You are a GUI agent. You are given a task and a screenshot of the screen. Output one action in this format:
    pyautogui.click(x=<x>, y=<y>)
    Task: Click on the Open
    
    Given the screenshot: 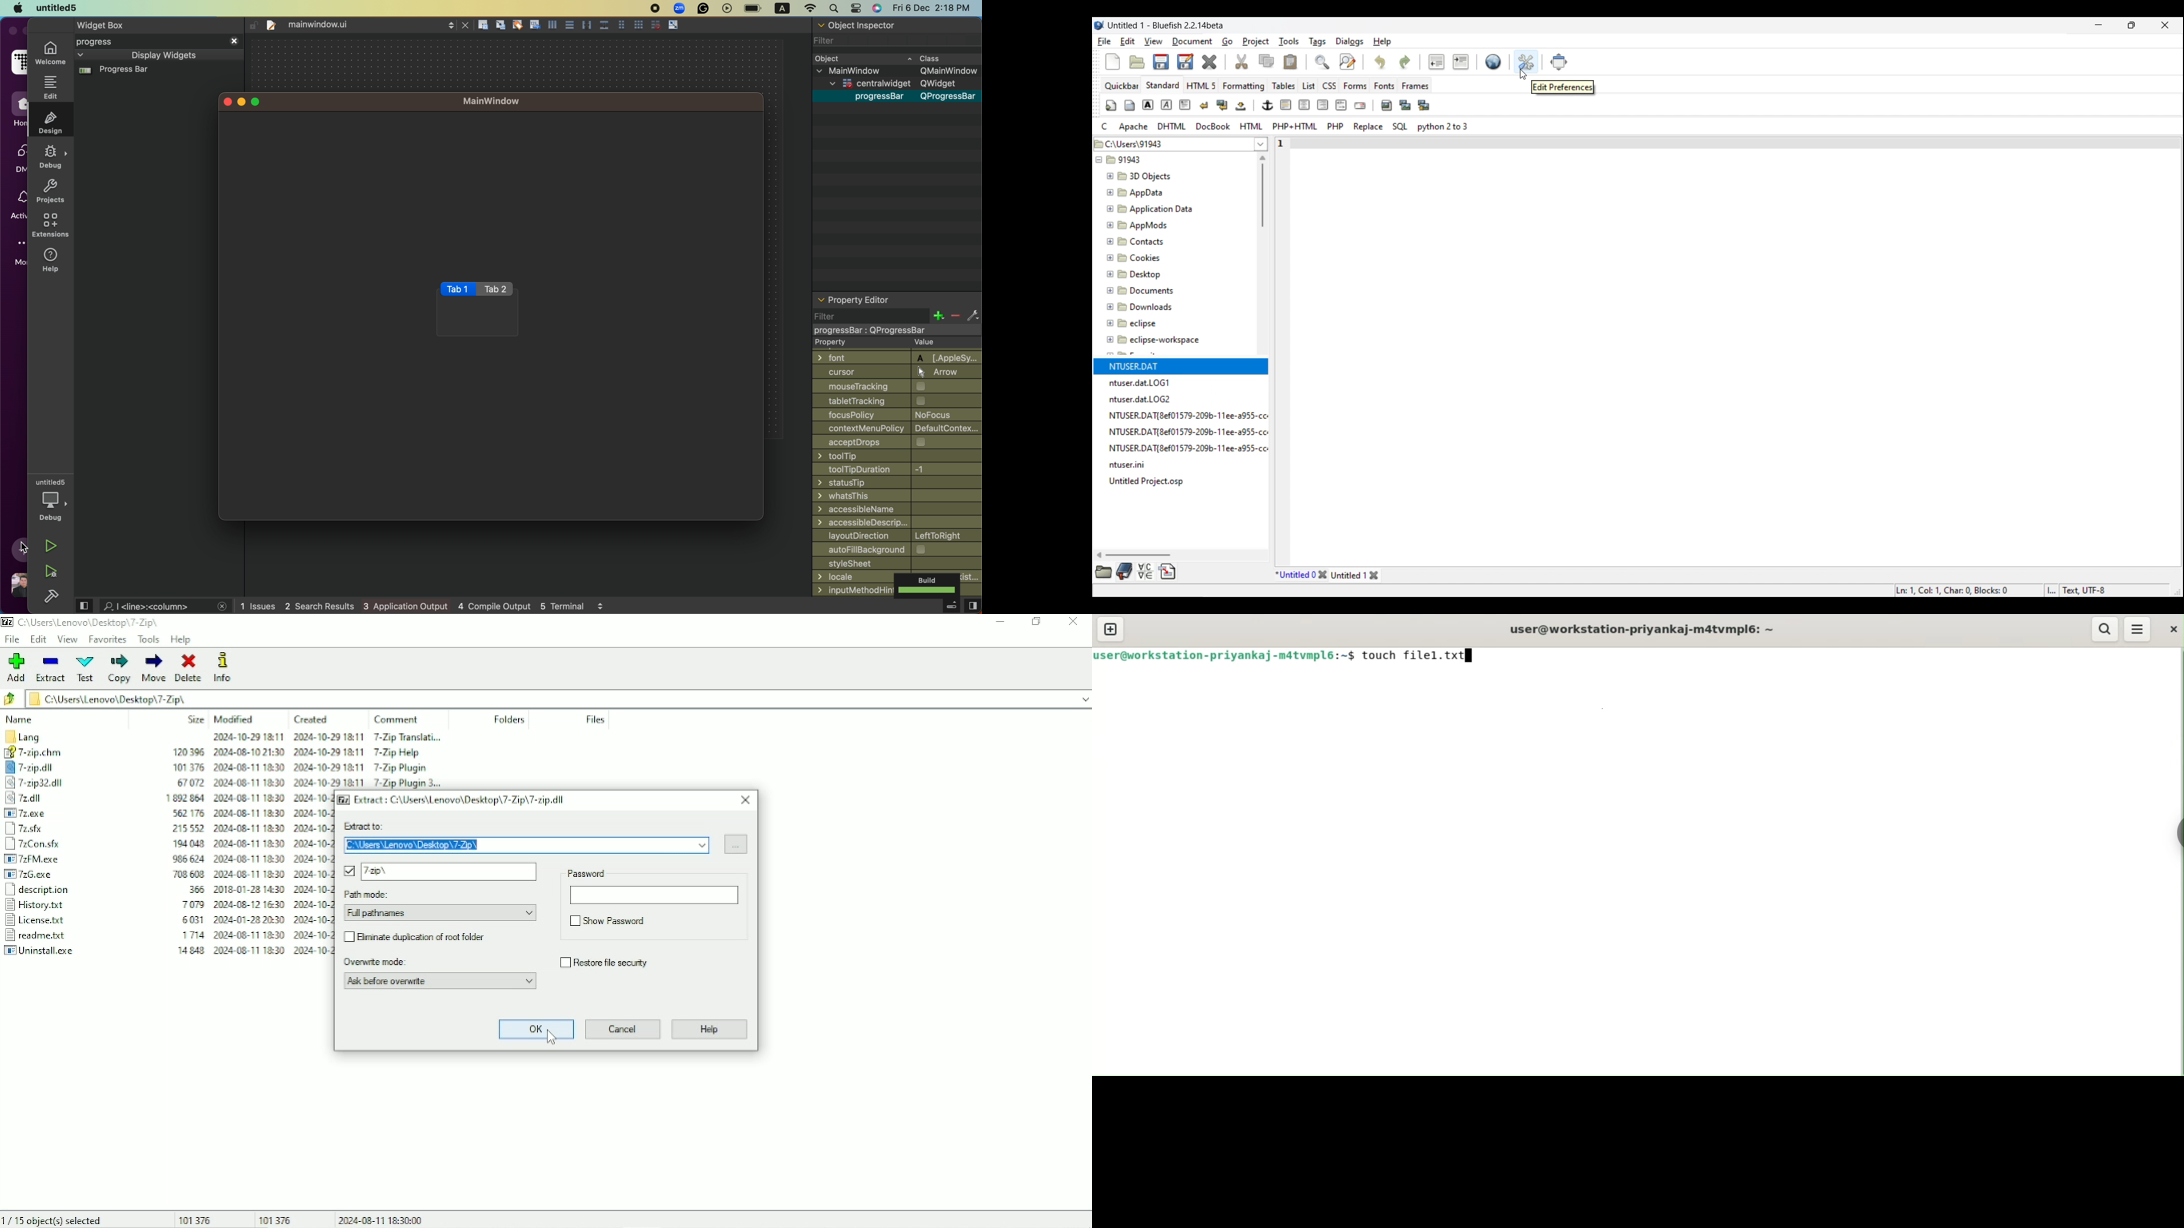 What is the action you would take?
    pyautogui.click(x=1137, y=62)
    